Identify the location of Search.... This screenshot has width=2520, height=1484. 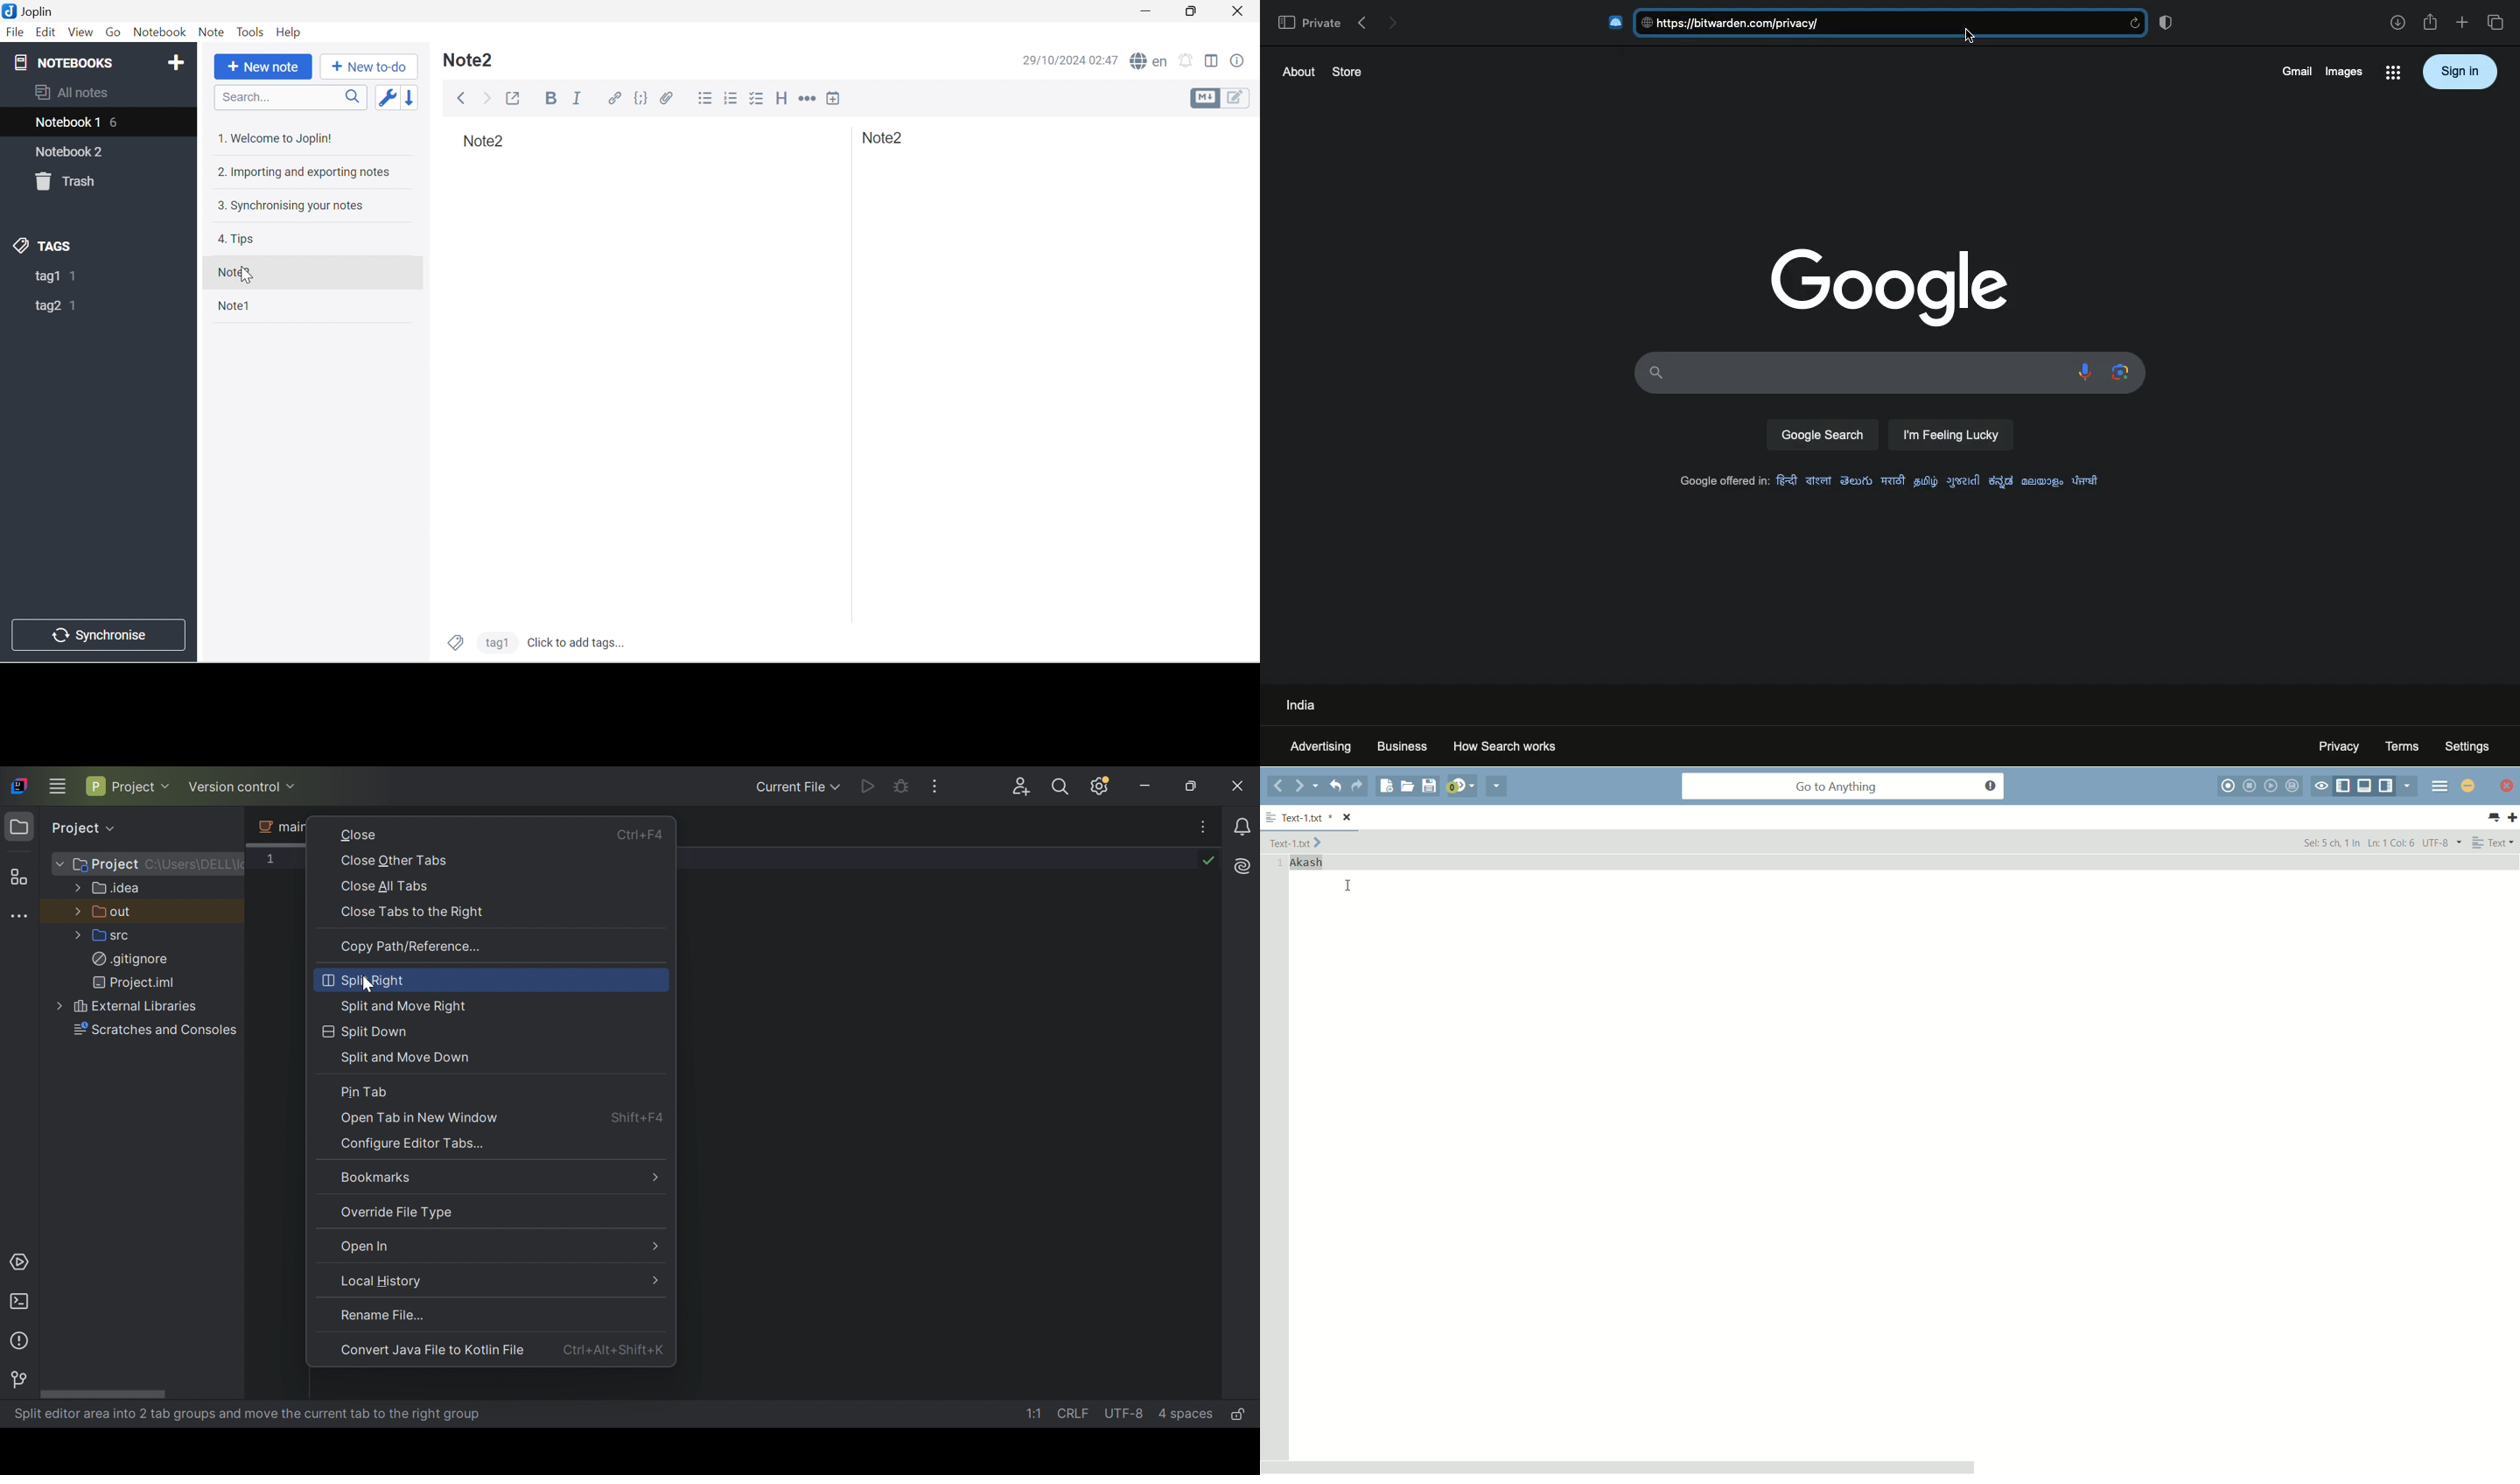
(248, 99).